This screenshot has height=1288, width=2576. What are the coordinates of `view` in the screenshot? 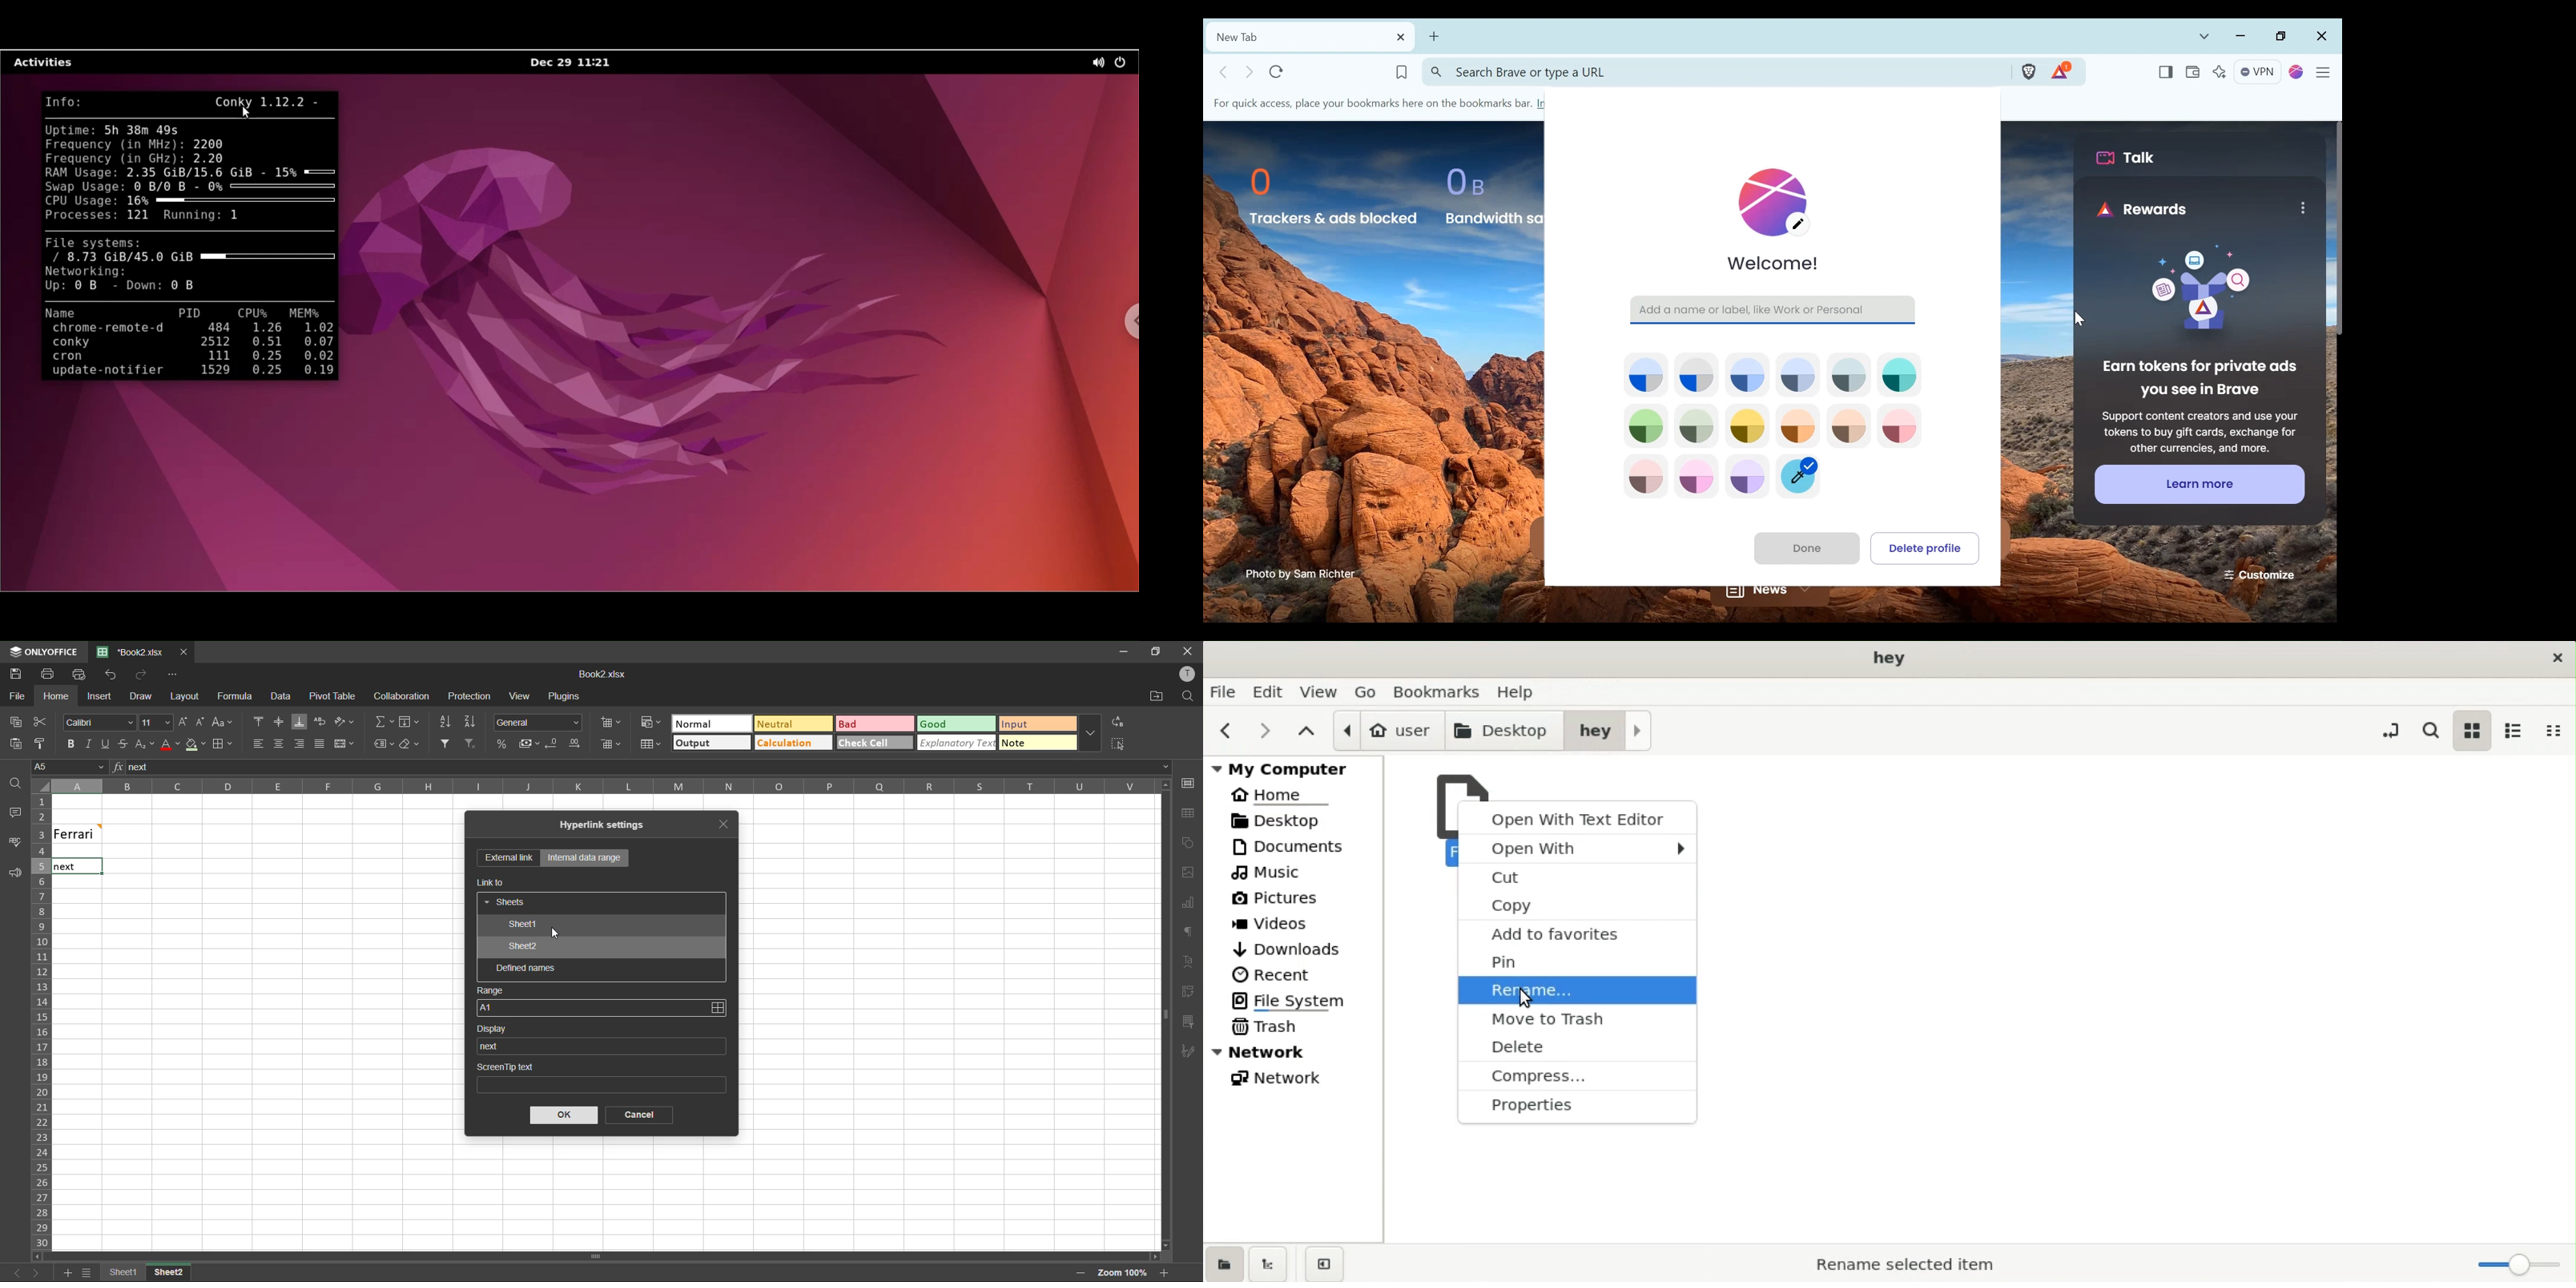 It's located at (1320, 691).